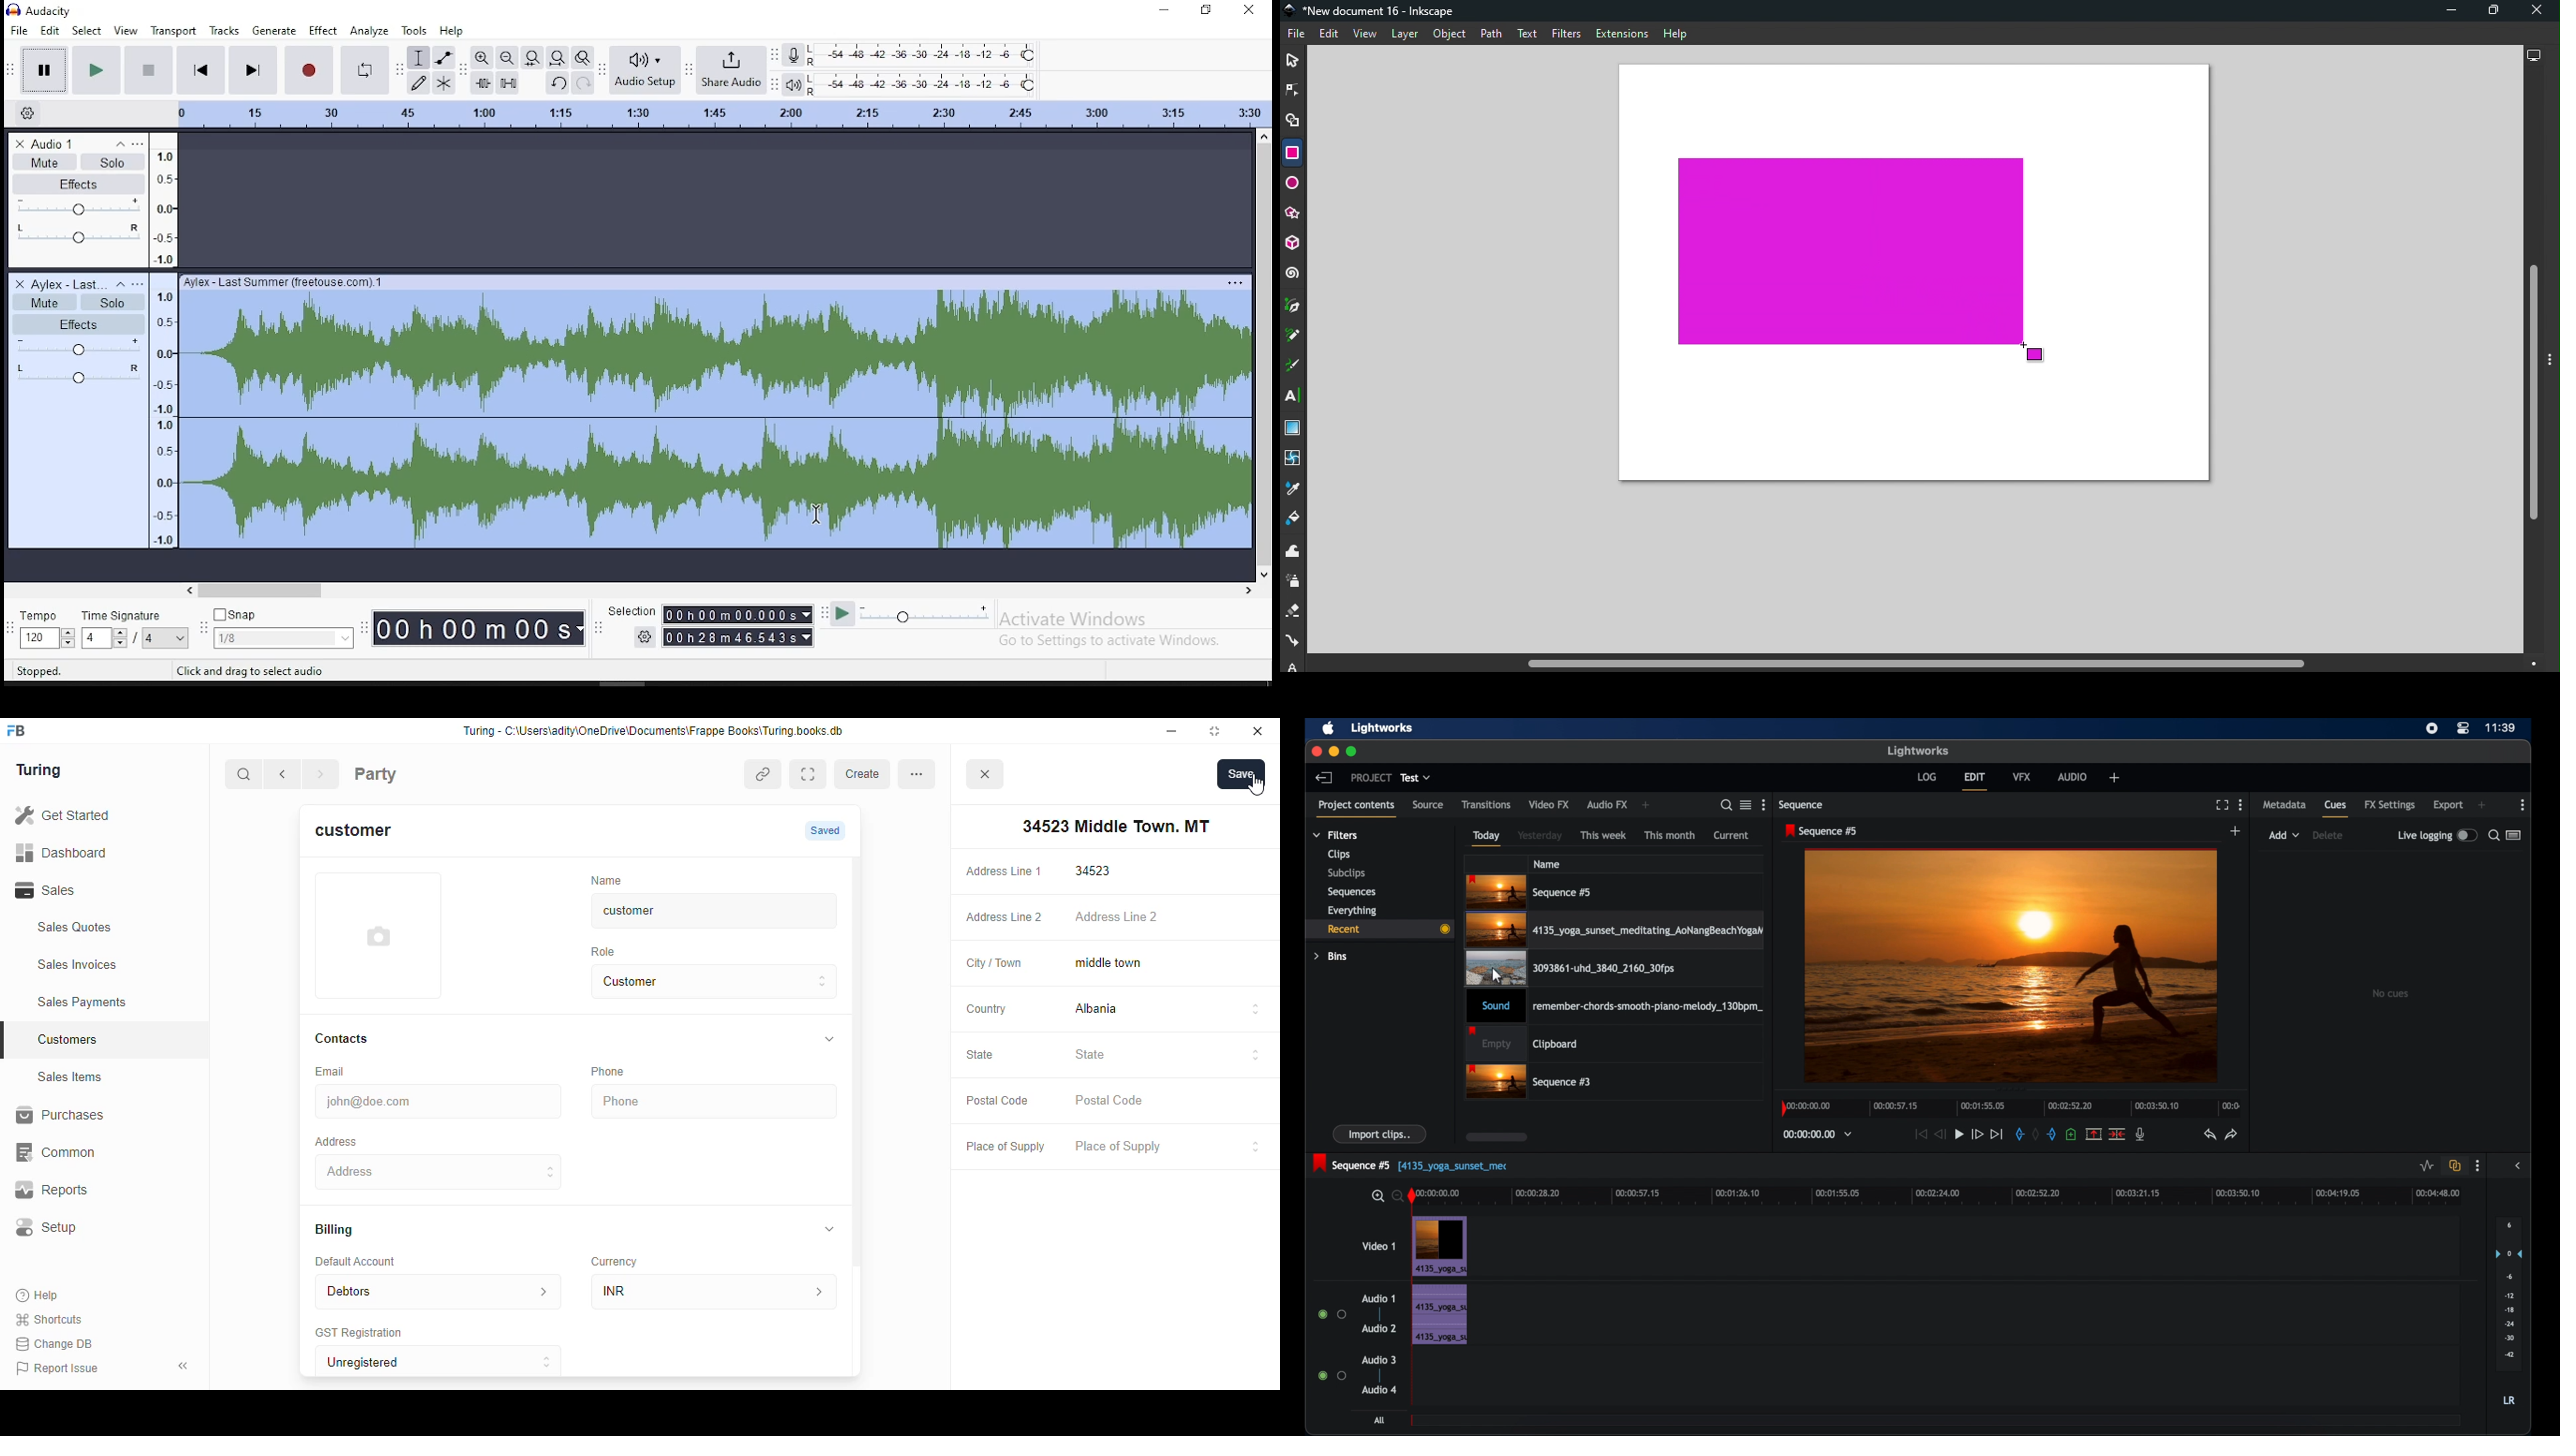 The image size is (2576, 1456). I want to click on toggle list or tile view, so click(1746, 804).